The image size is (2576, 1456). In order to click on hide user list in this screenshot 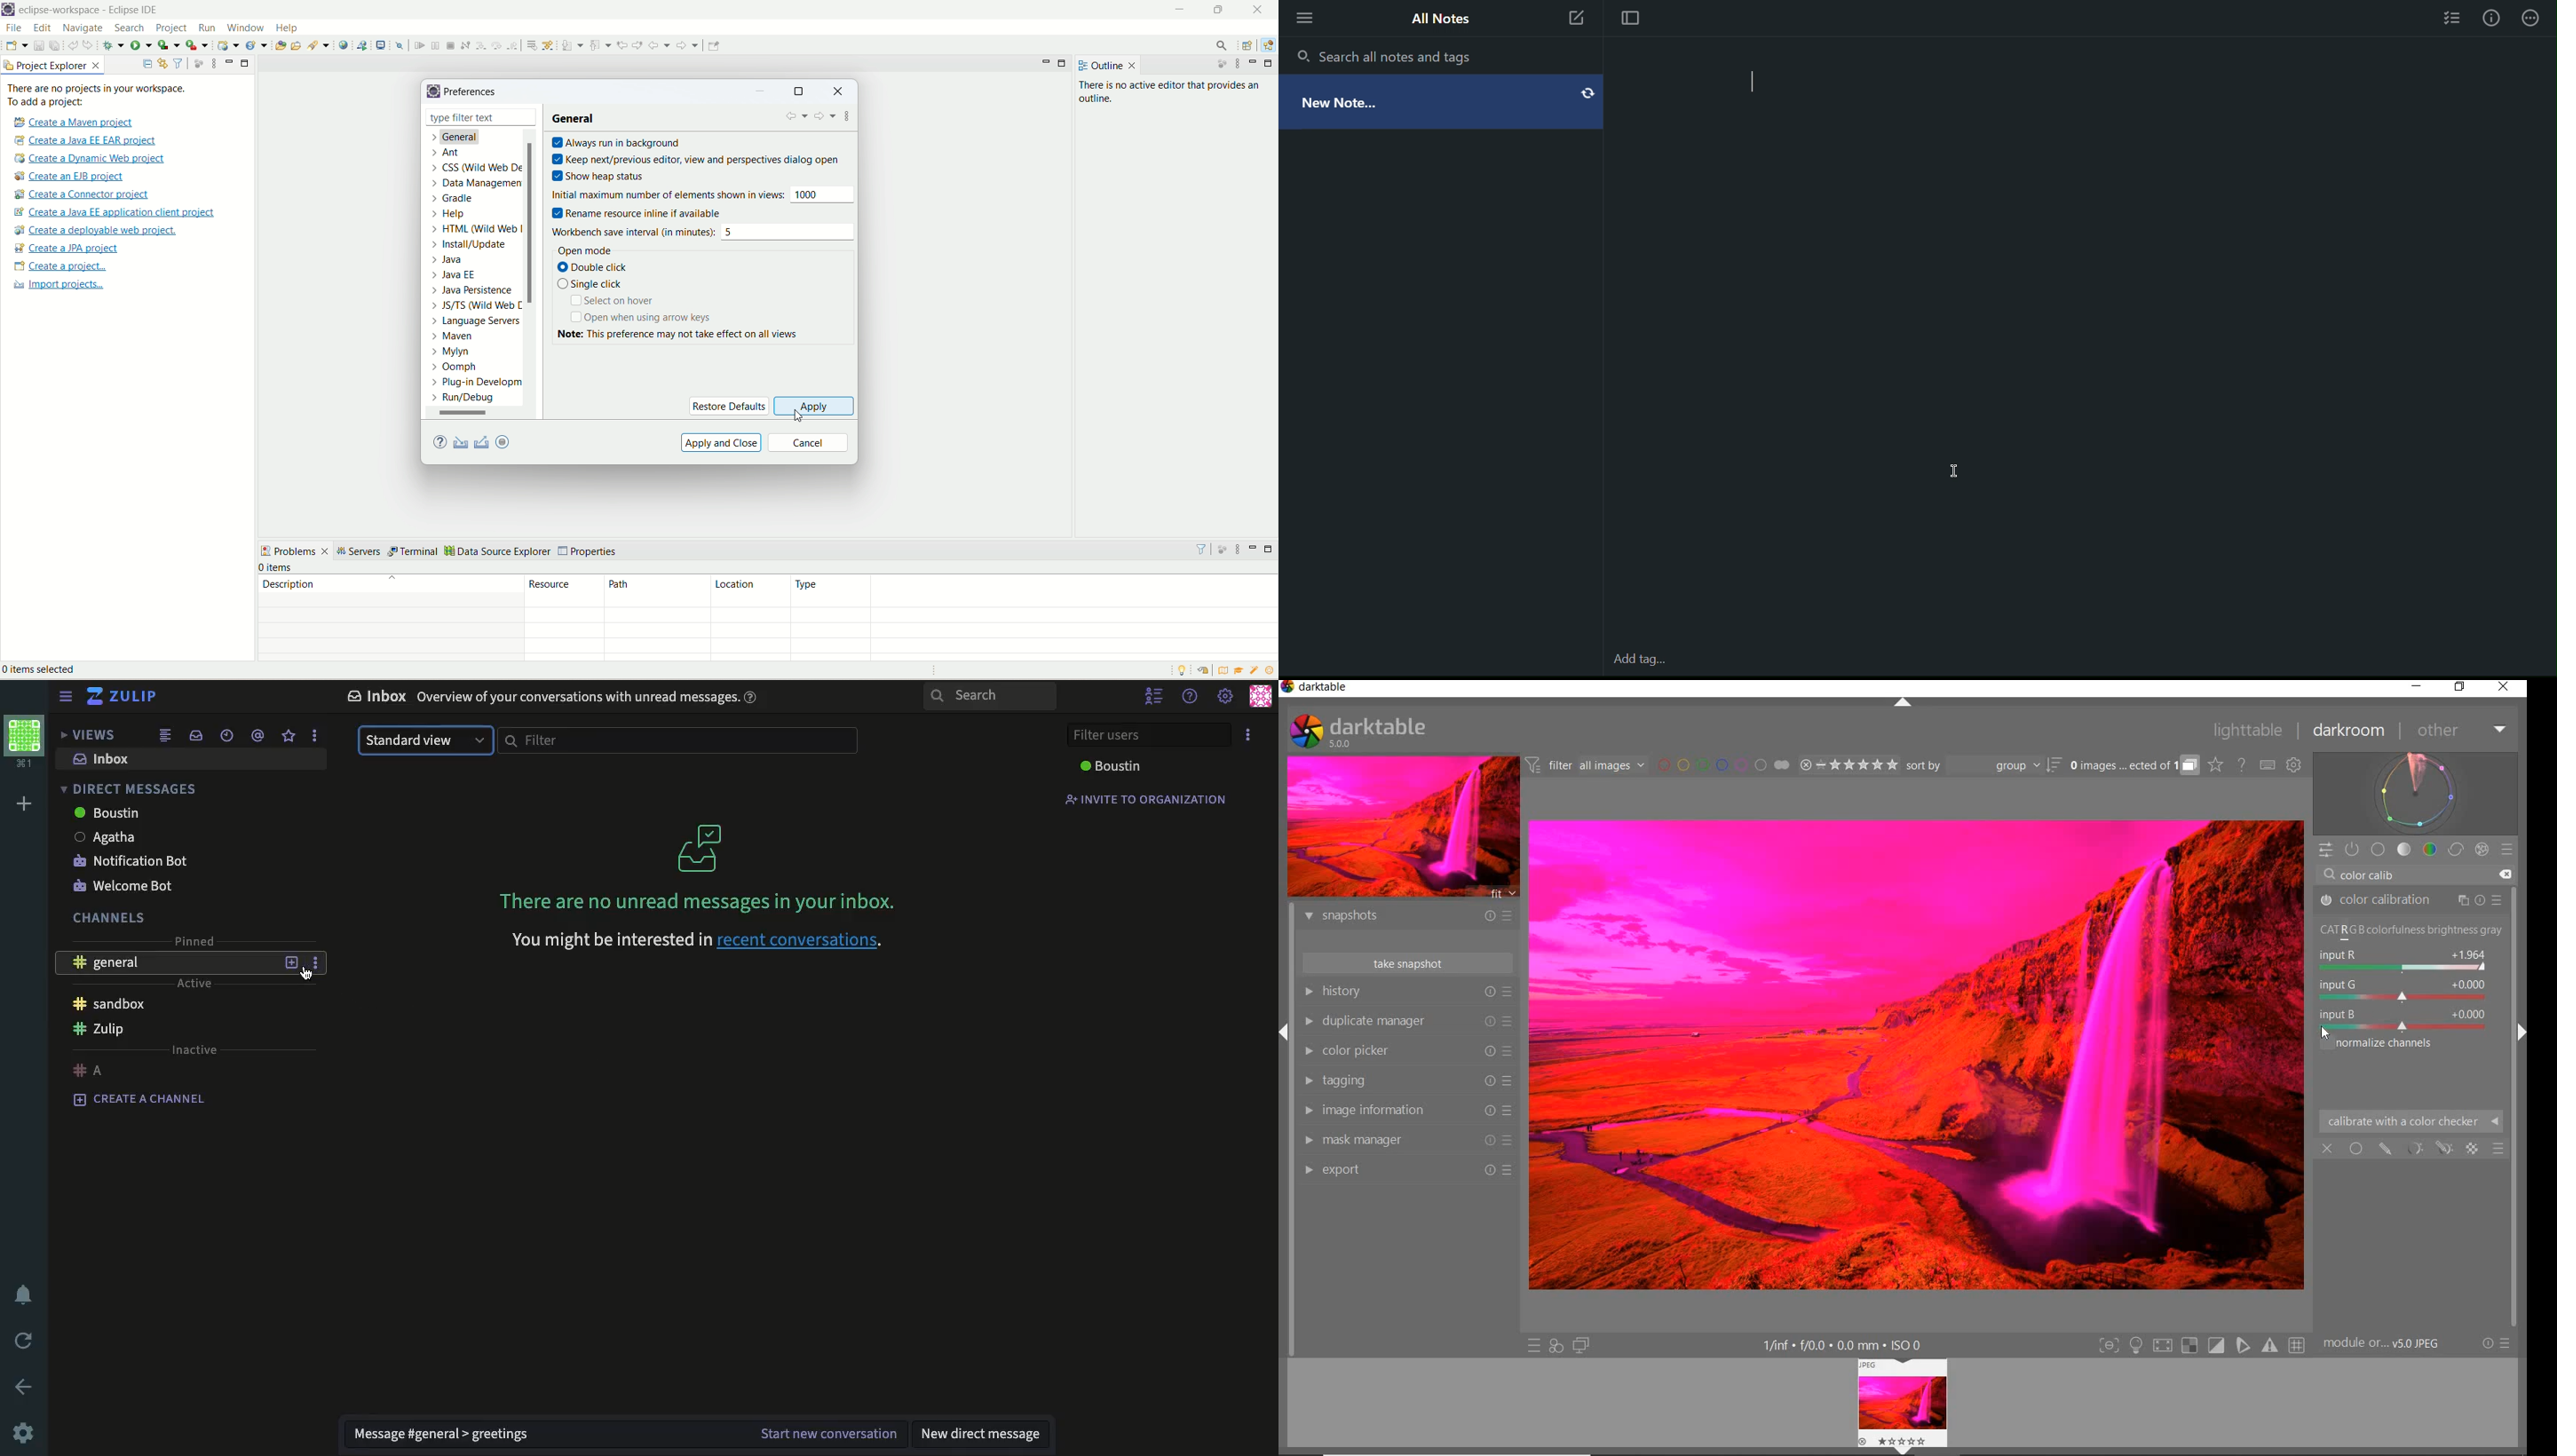, I will do `click(1153, 695)`.